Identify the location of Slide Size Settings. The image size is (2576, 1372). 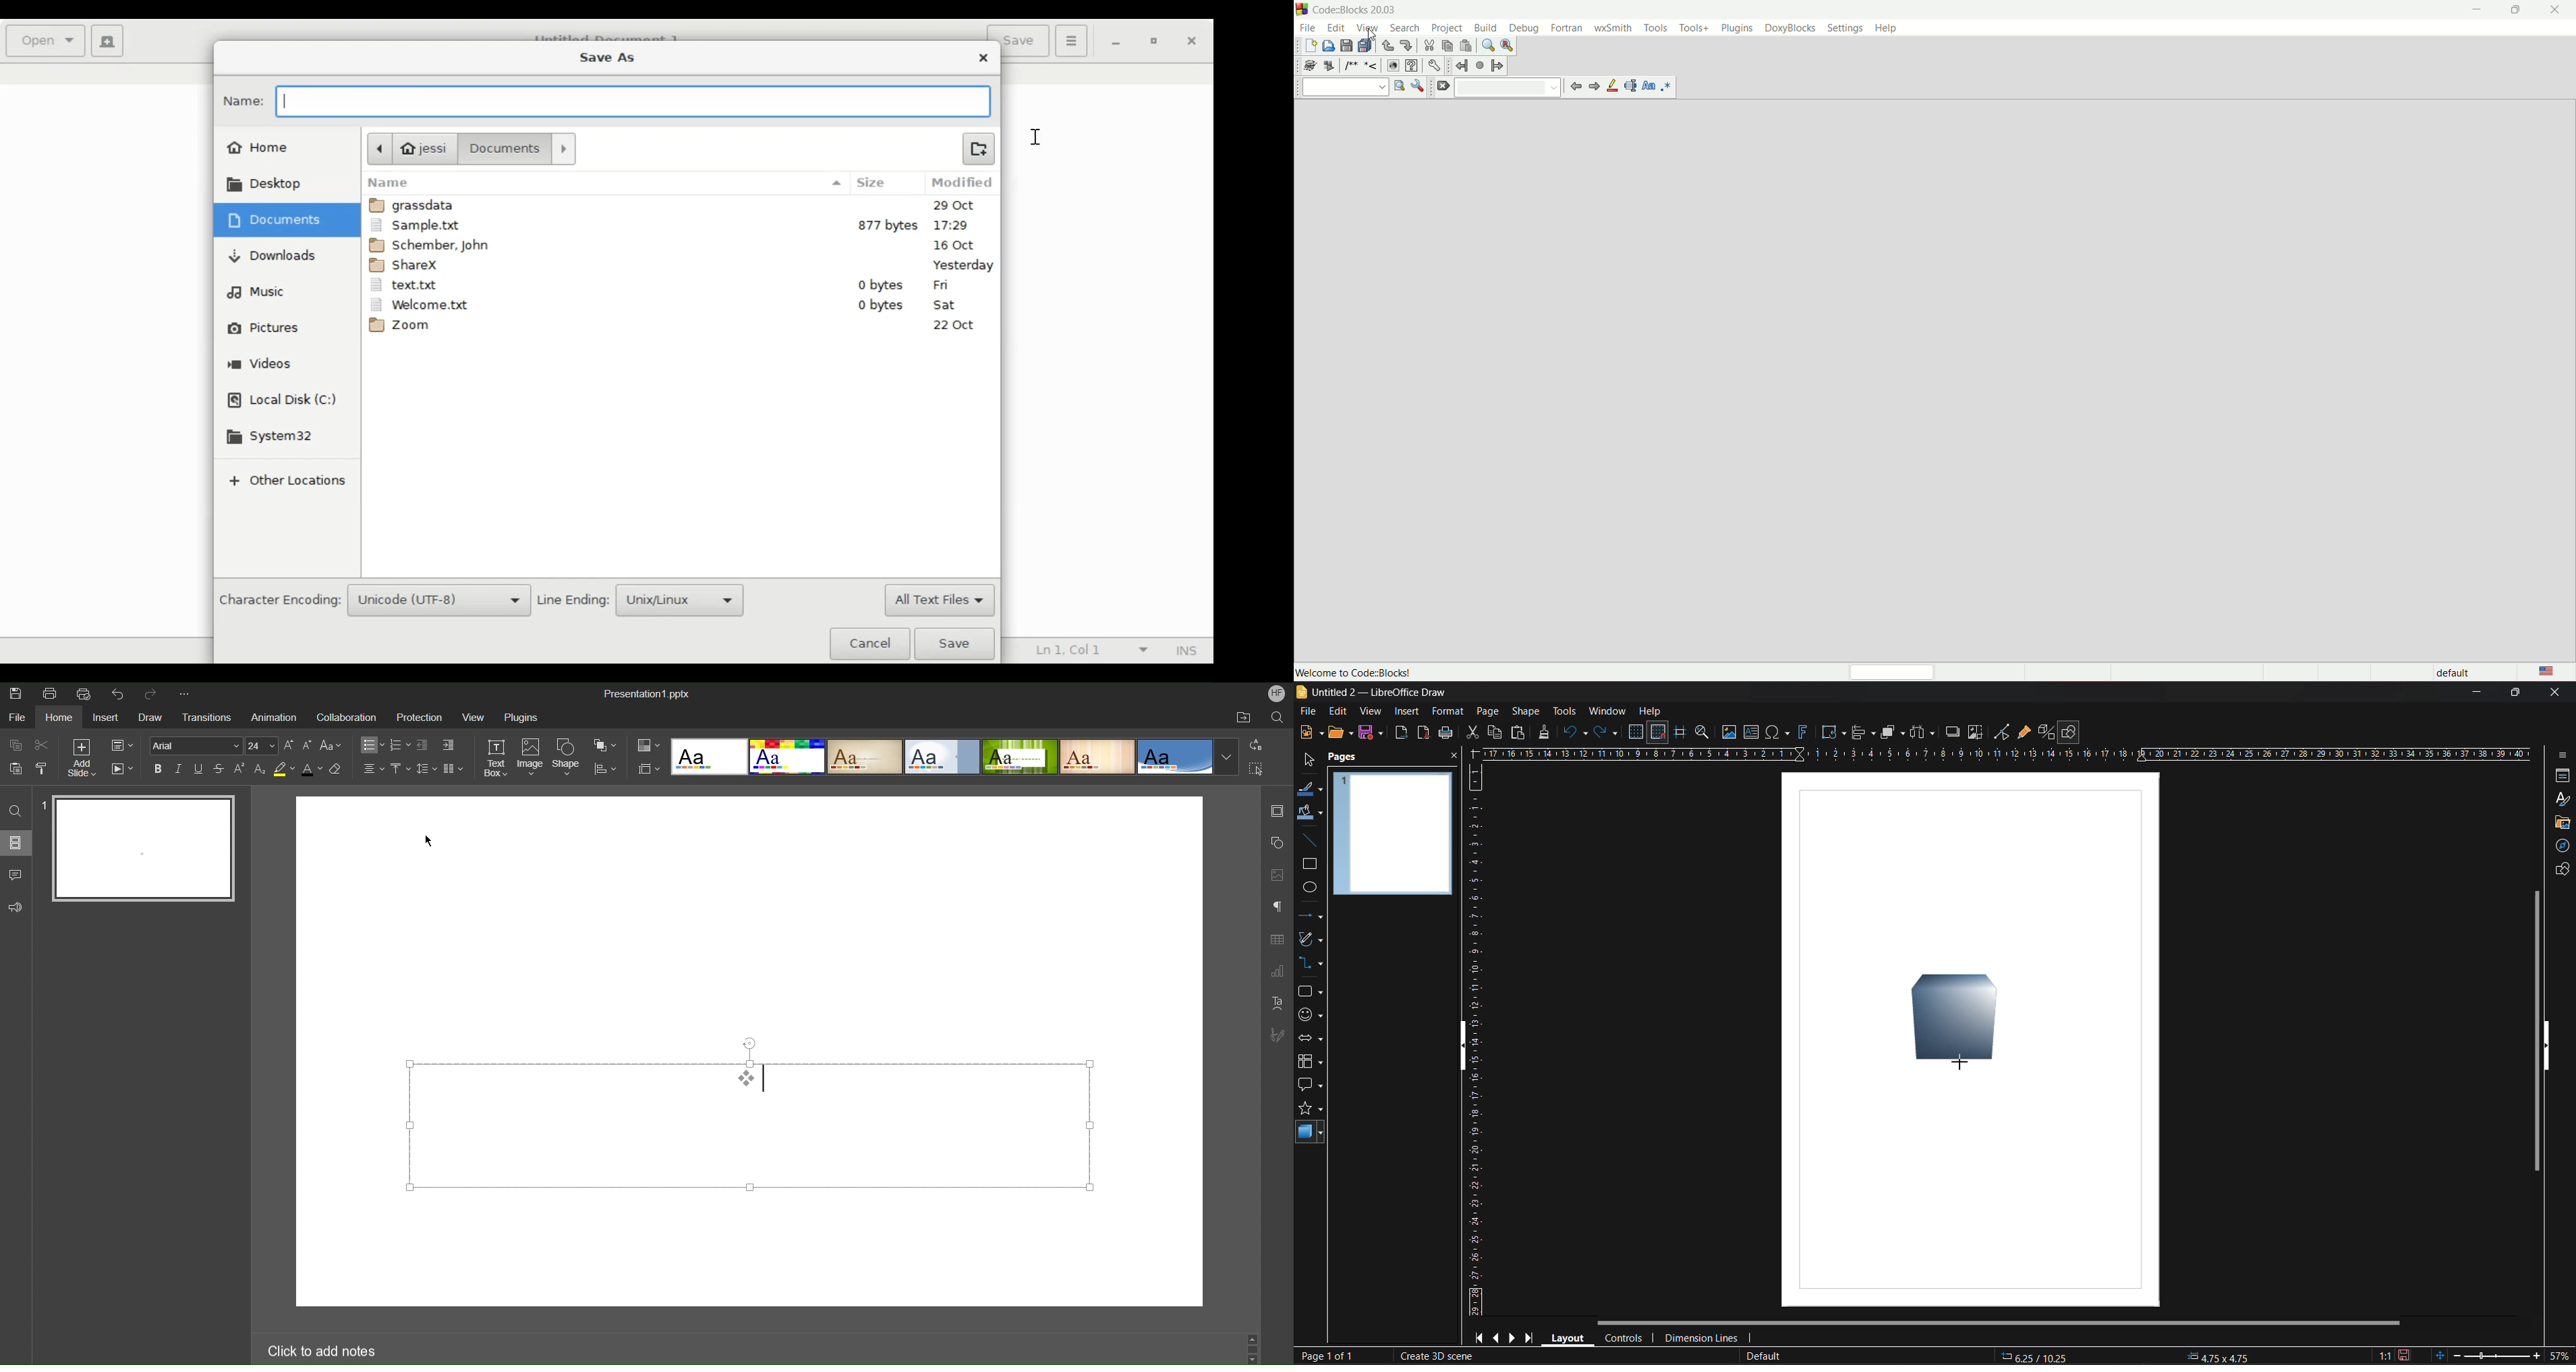
(648, 768).